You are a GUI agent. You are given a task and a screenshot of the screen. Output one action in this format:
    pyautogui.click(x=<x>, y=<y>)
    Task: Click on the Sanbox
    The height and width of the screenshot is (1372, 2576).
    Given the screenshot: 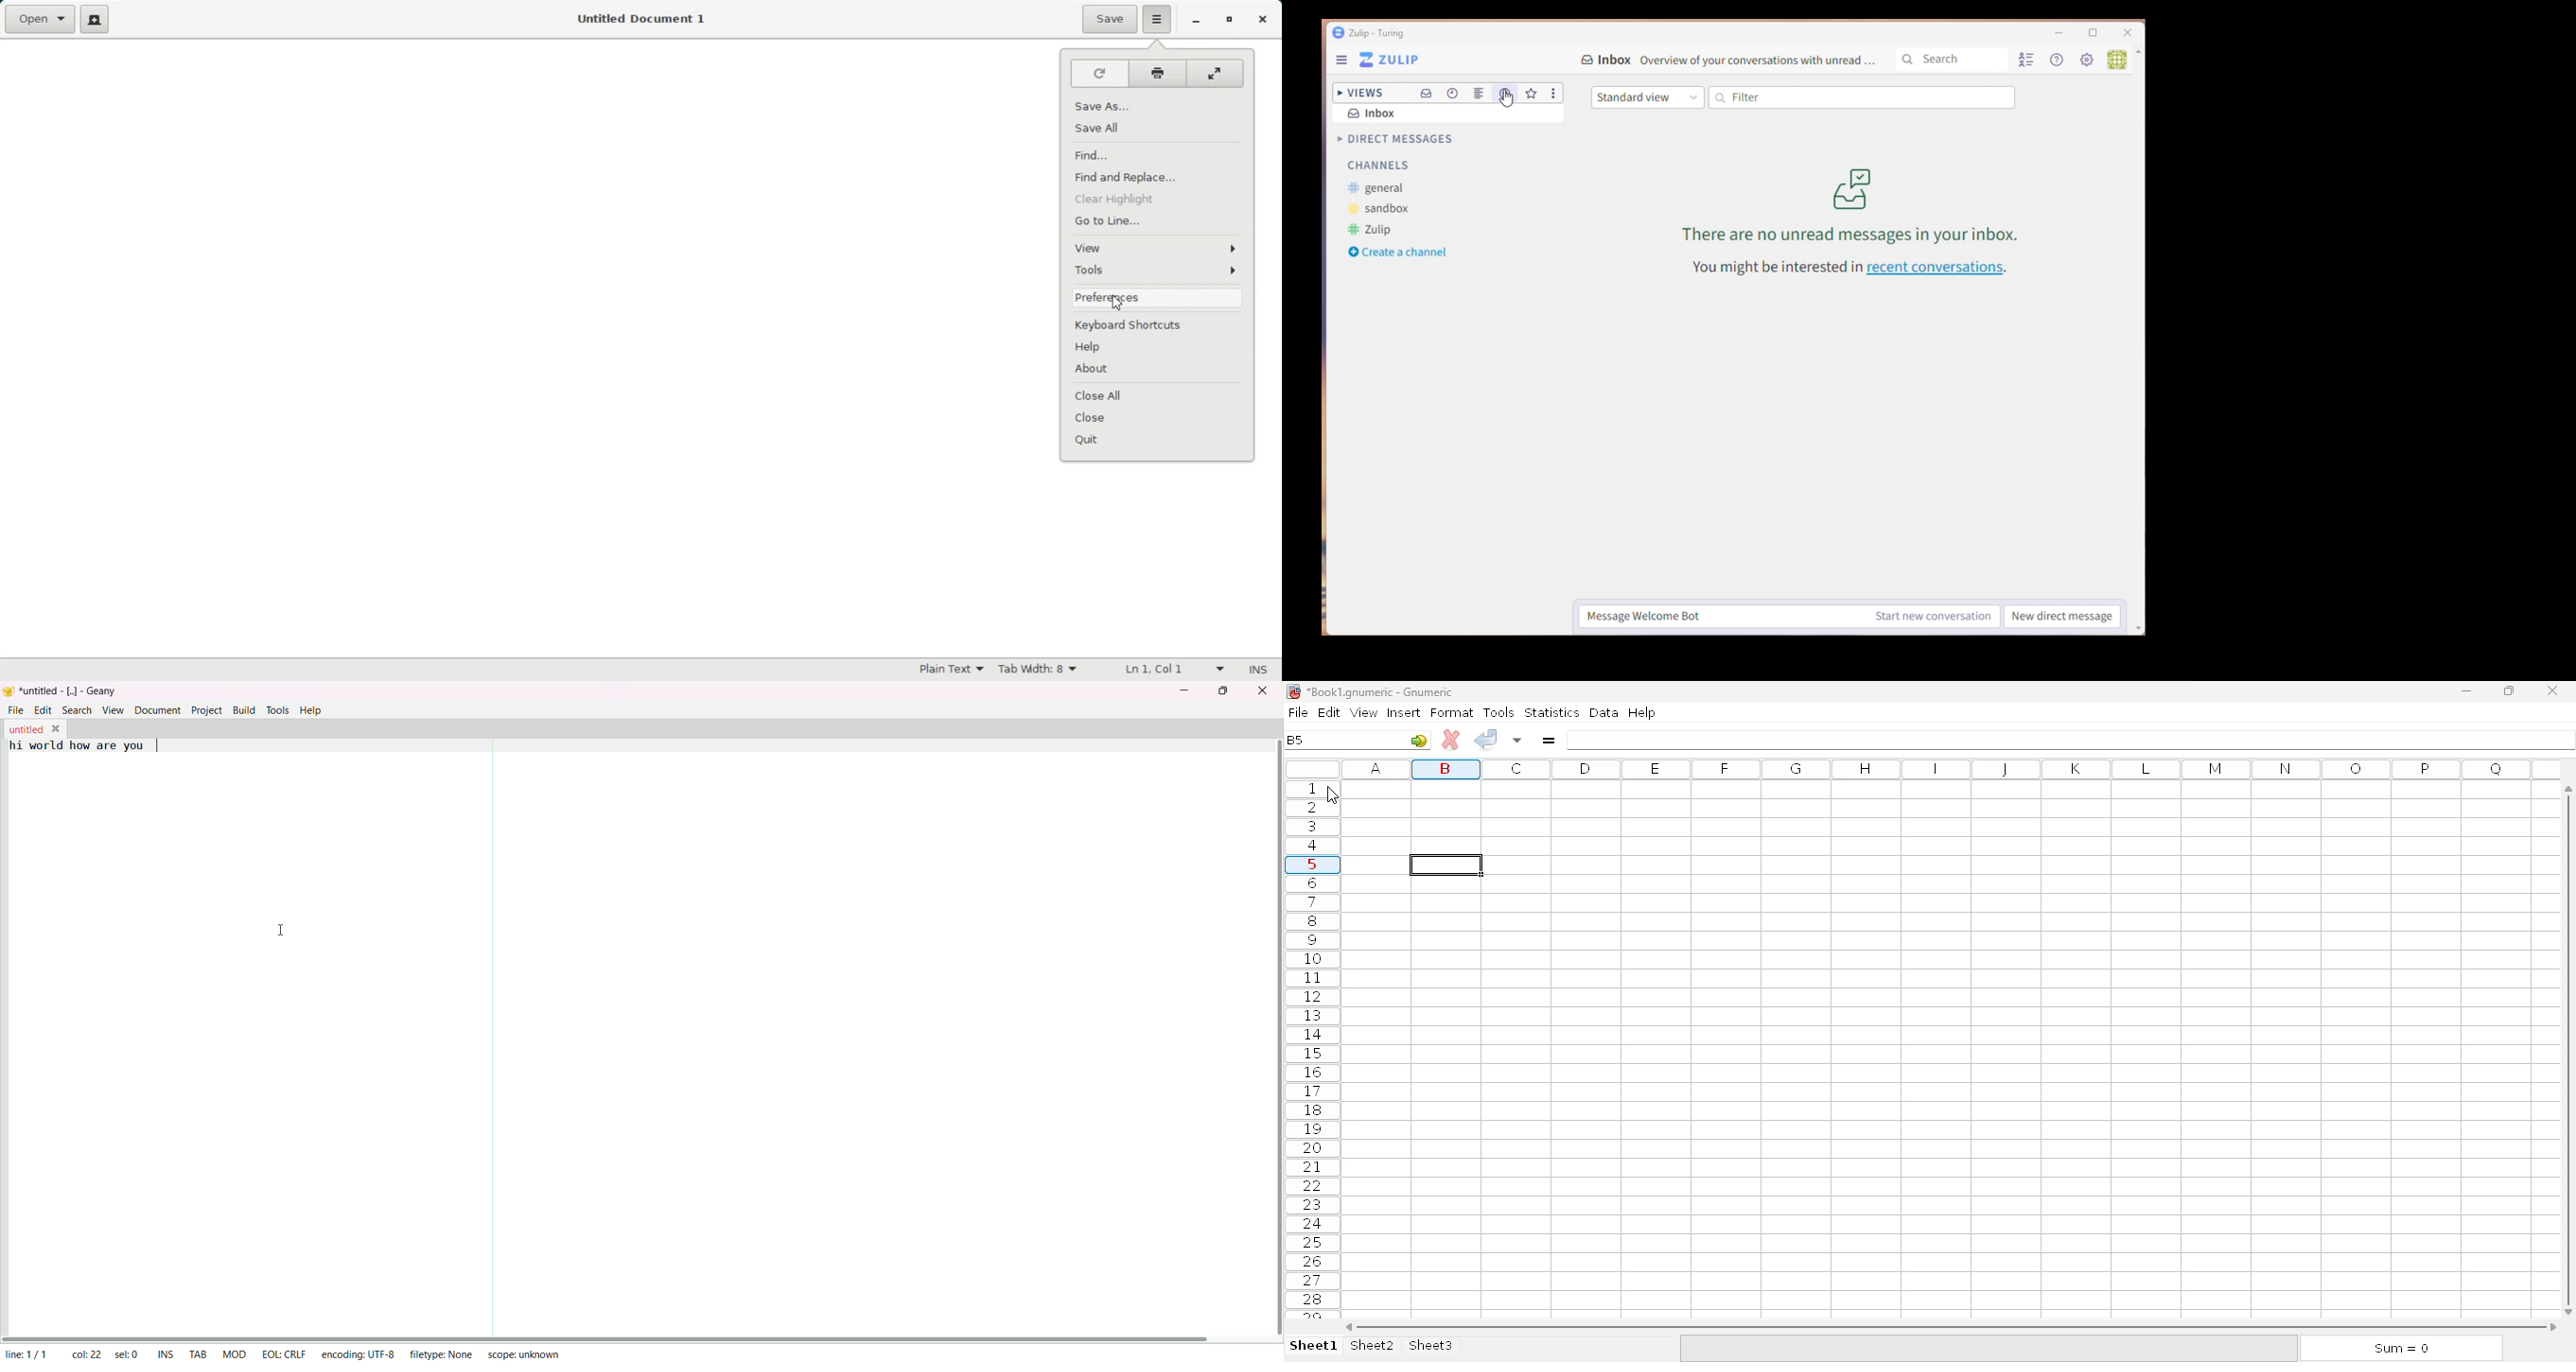 What is the action you would take?
    pyautogui.click(x=1380, y=209)
    